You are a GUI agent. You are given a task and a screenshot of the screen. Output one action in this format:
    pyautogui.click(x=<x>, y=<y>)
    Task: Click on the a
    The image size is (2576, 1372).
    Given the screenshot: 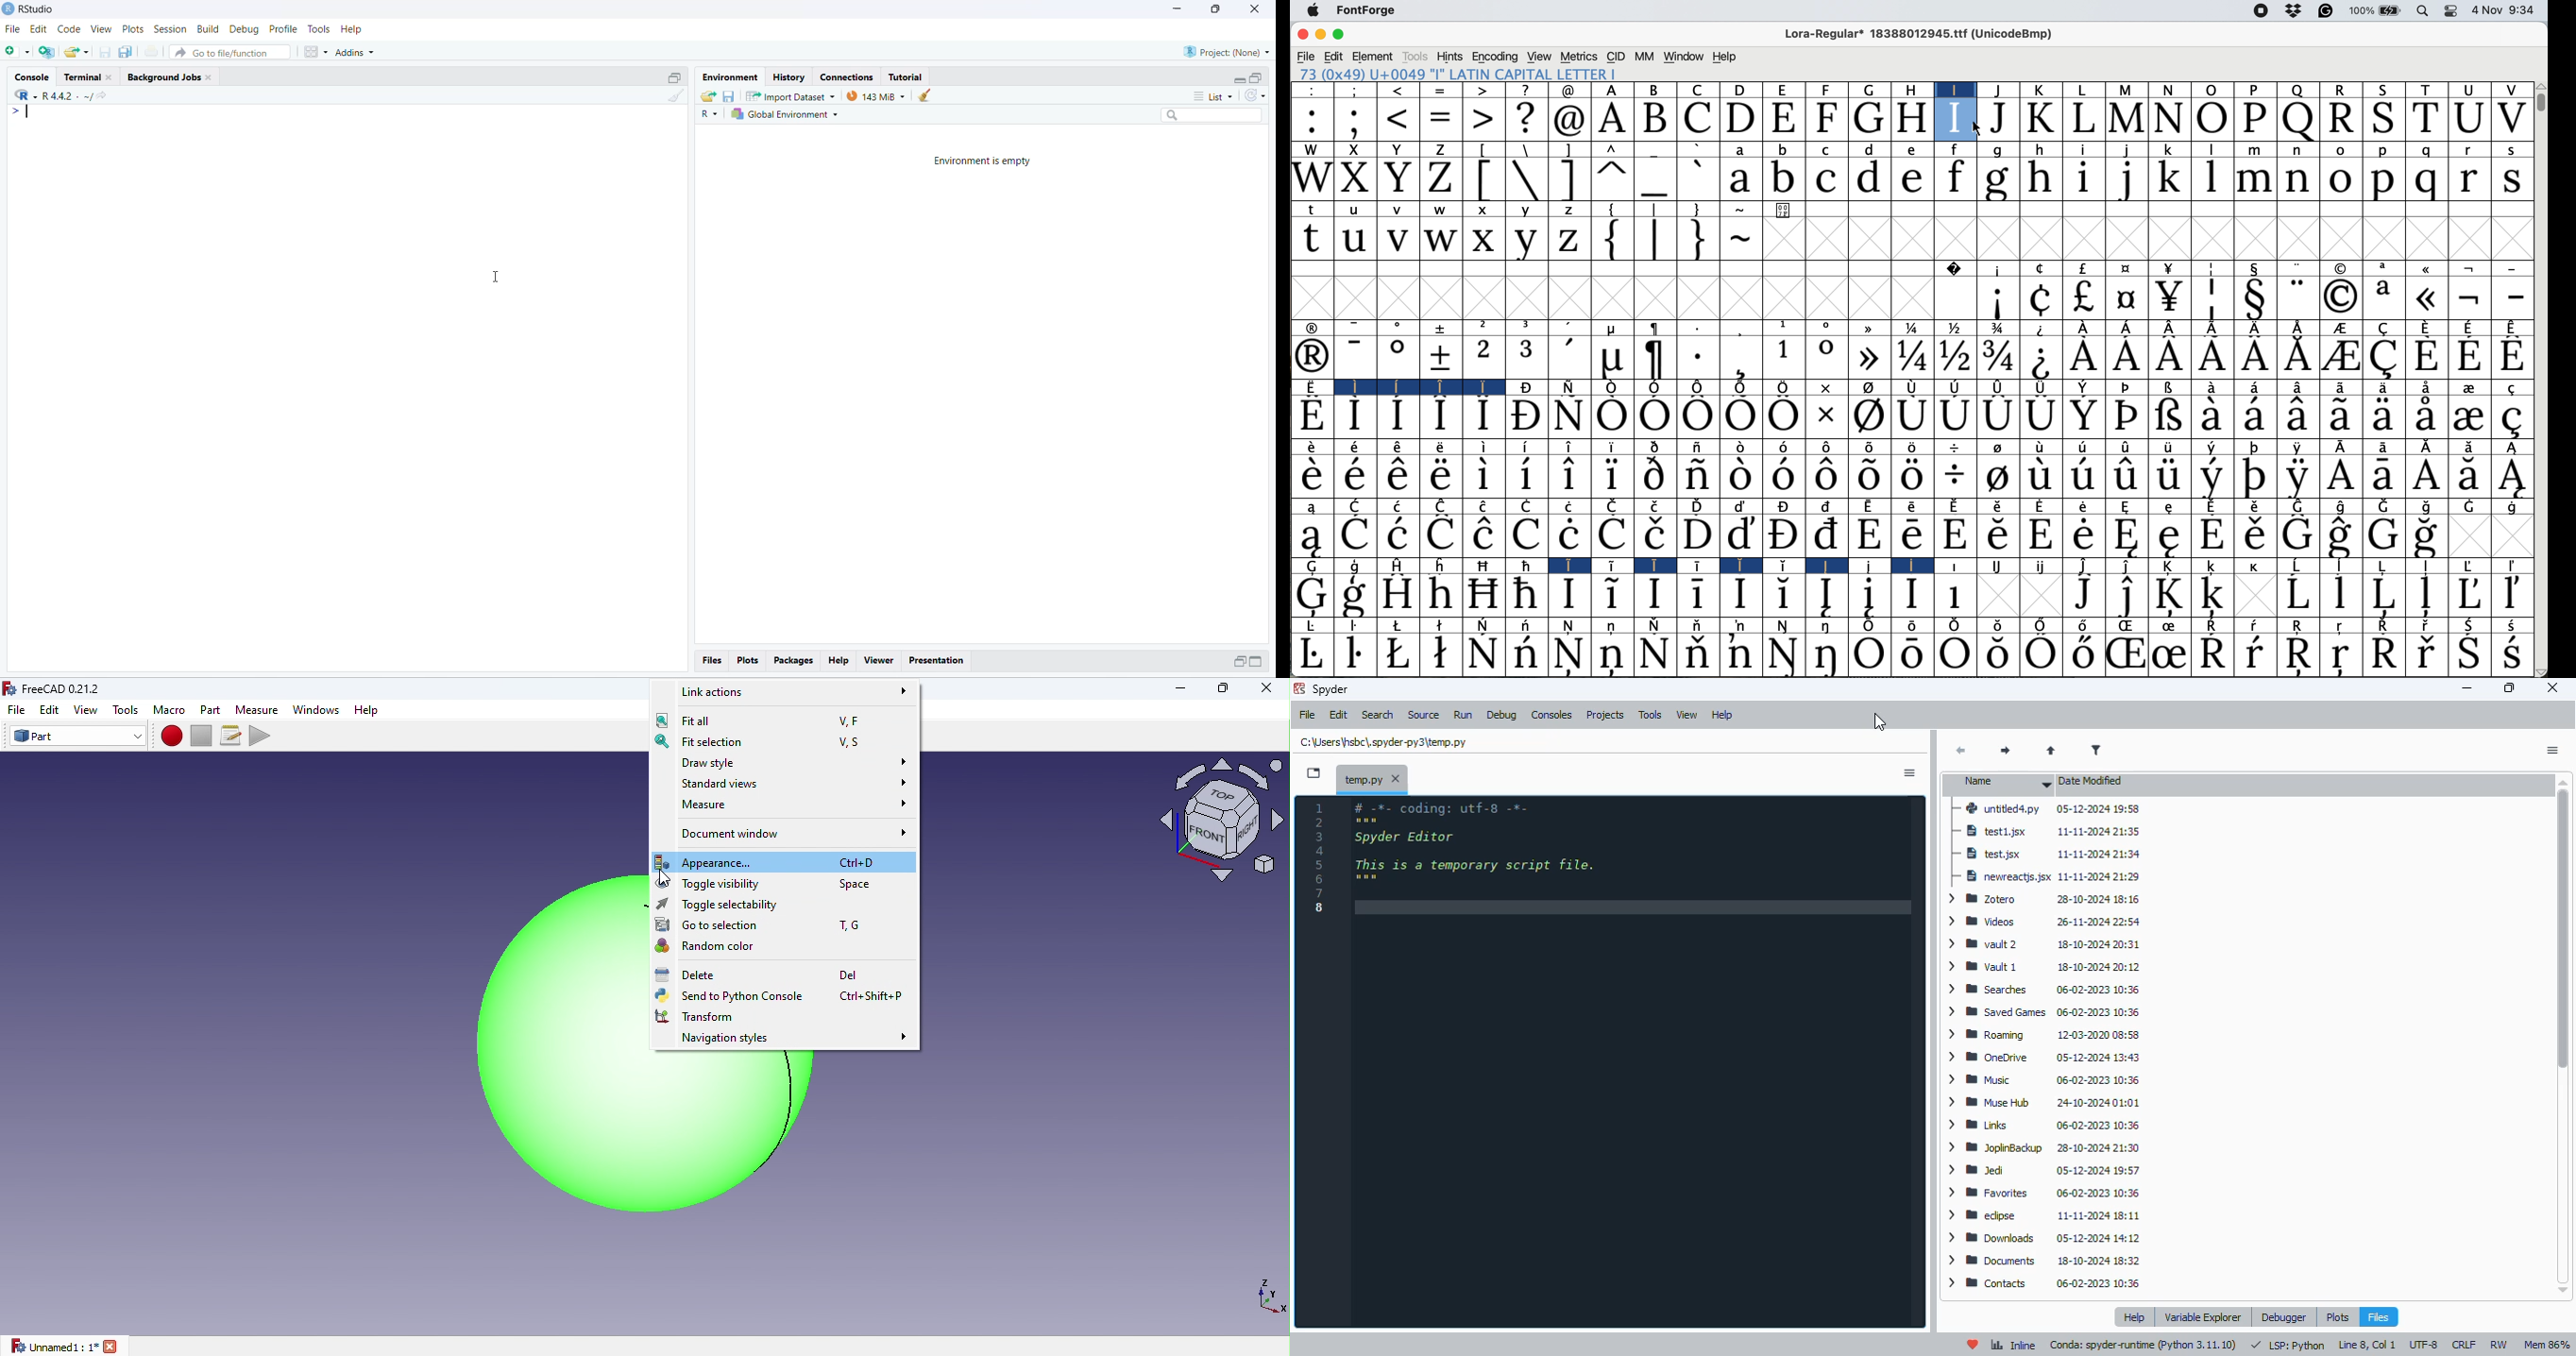 What is the action you would take?
    pyautogui.click(x=2385, y=297)
    